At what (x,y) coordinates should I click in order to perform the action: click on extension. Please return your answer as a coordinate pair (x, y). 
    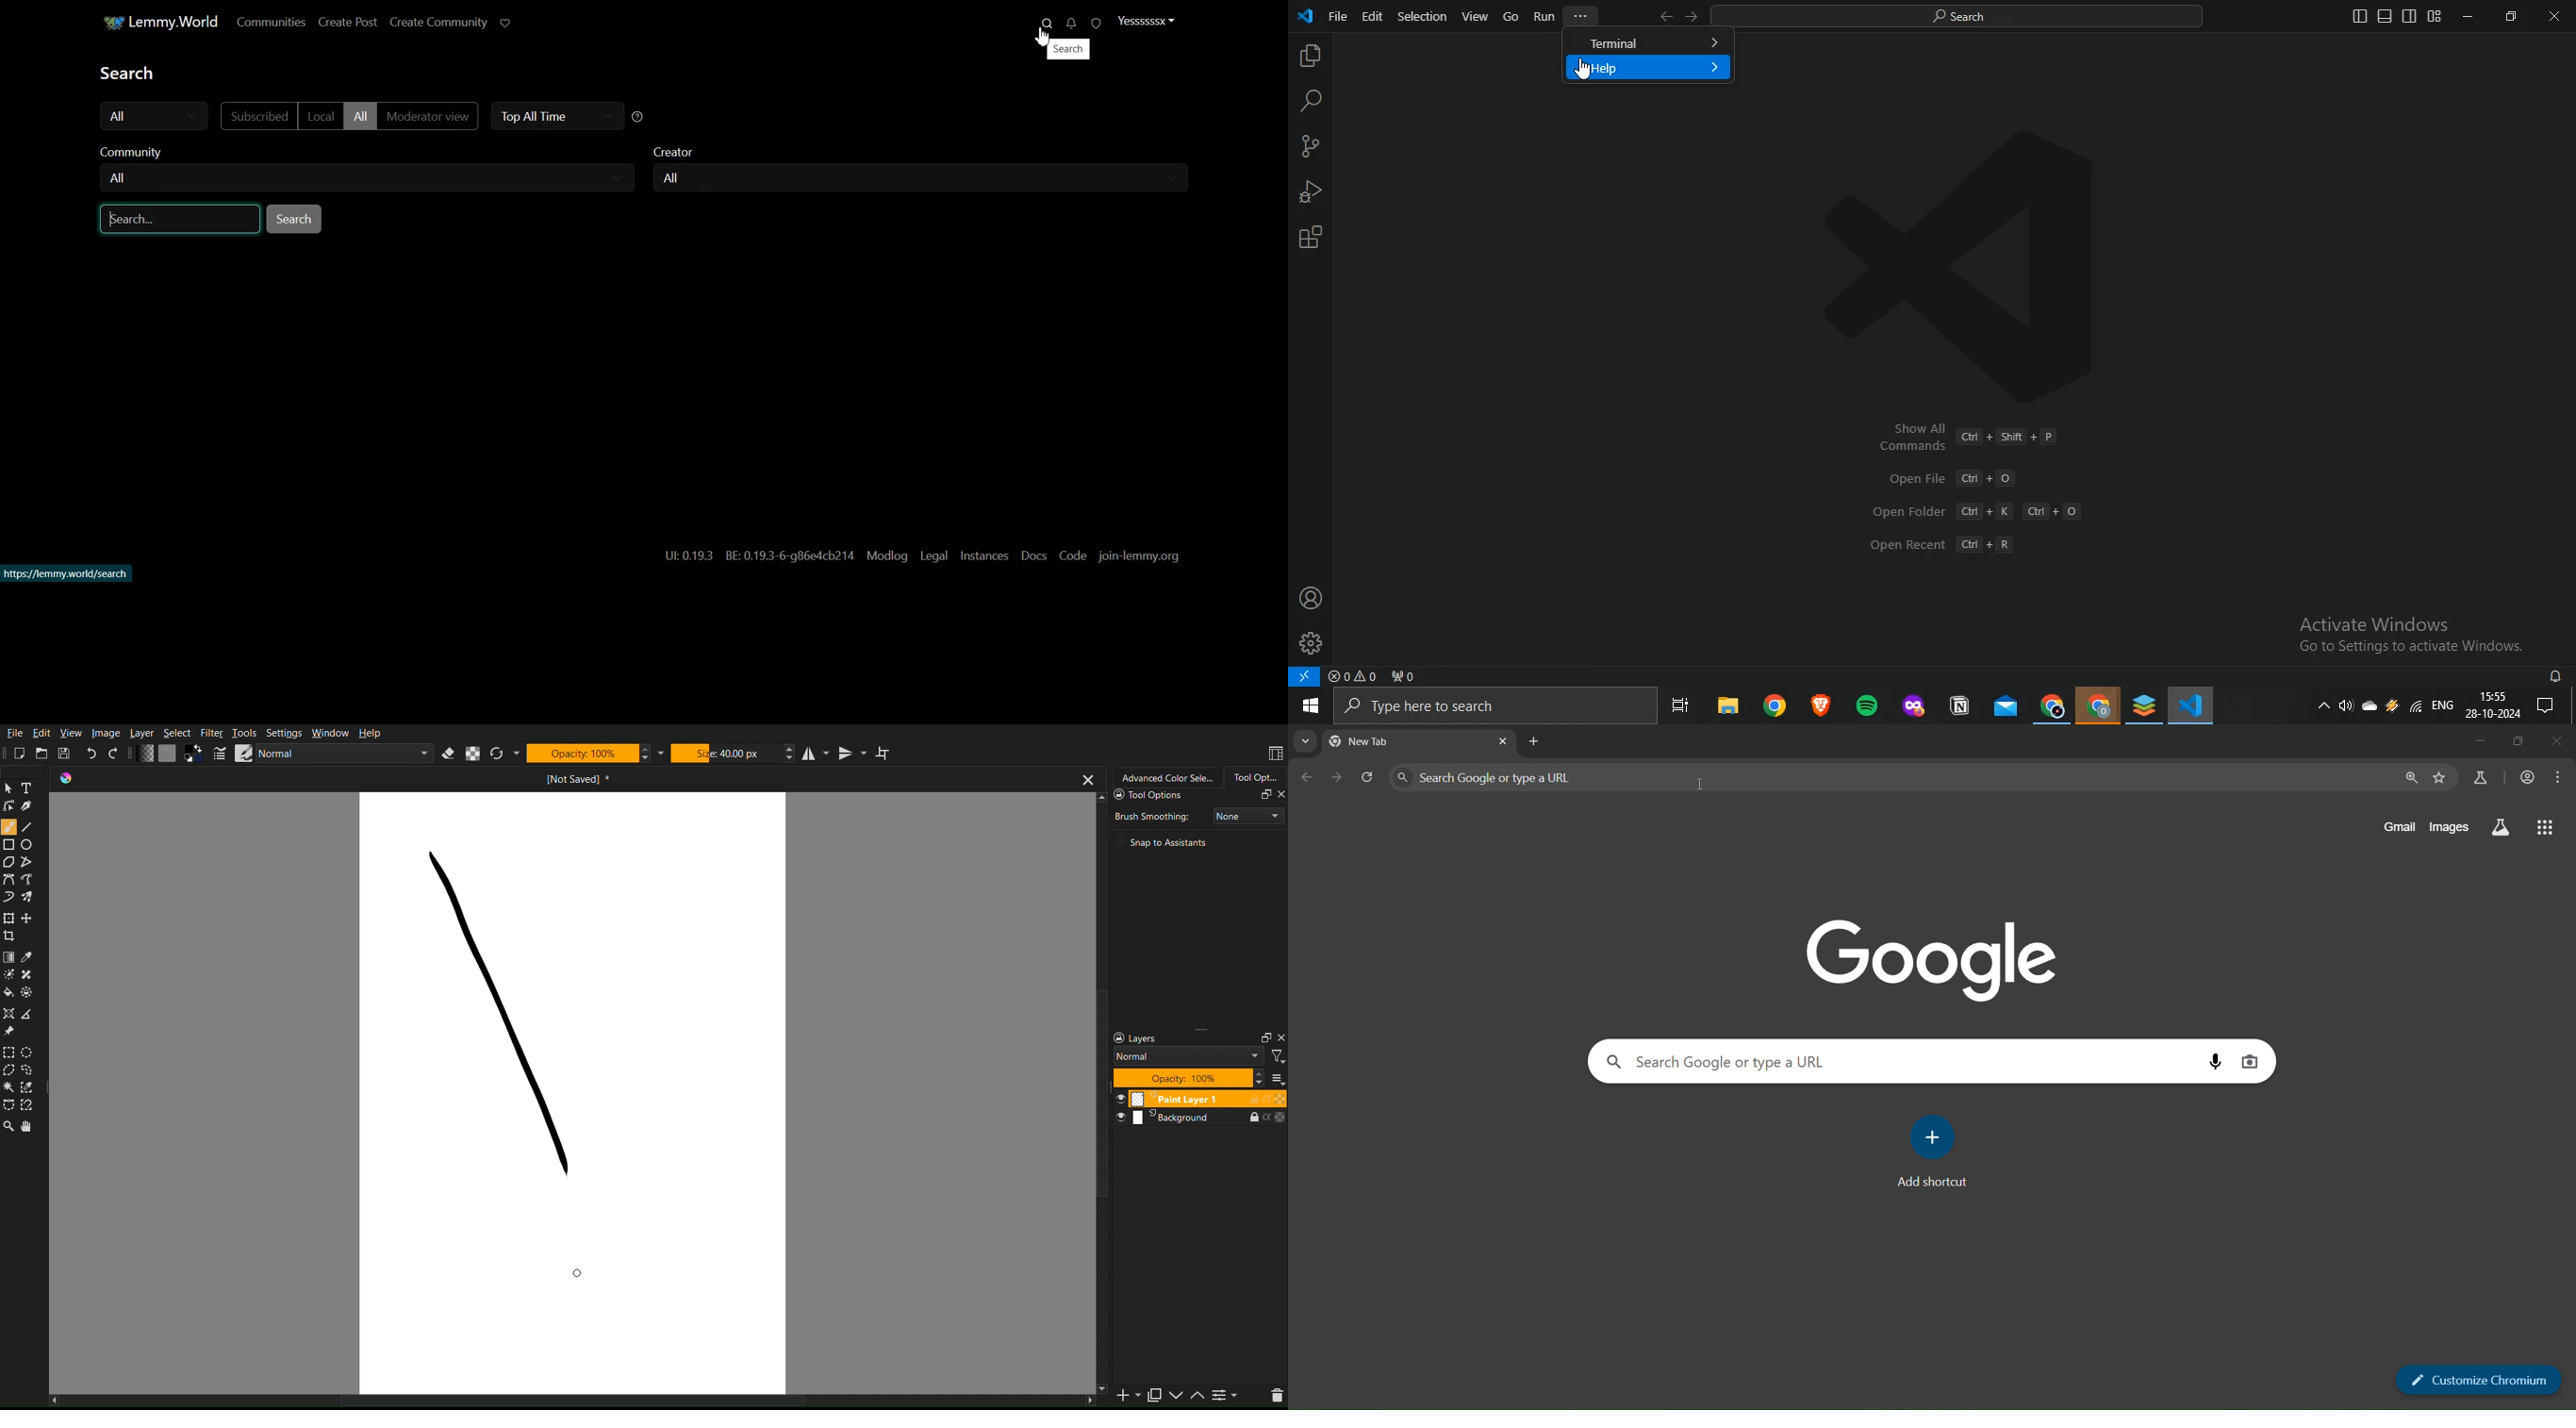
    Looking at the image, I should click on (1312, 237).